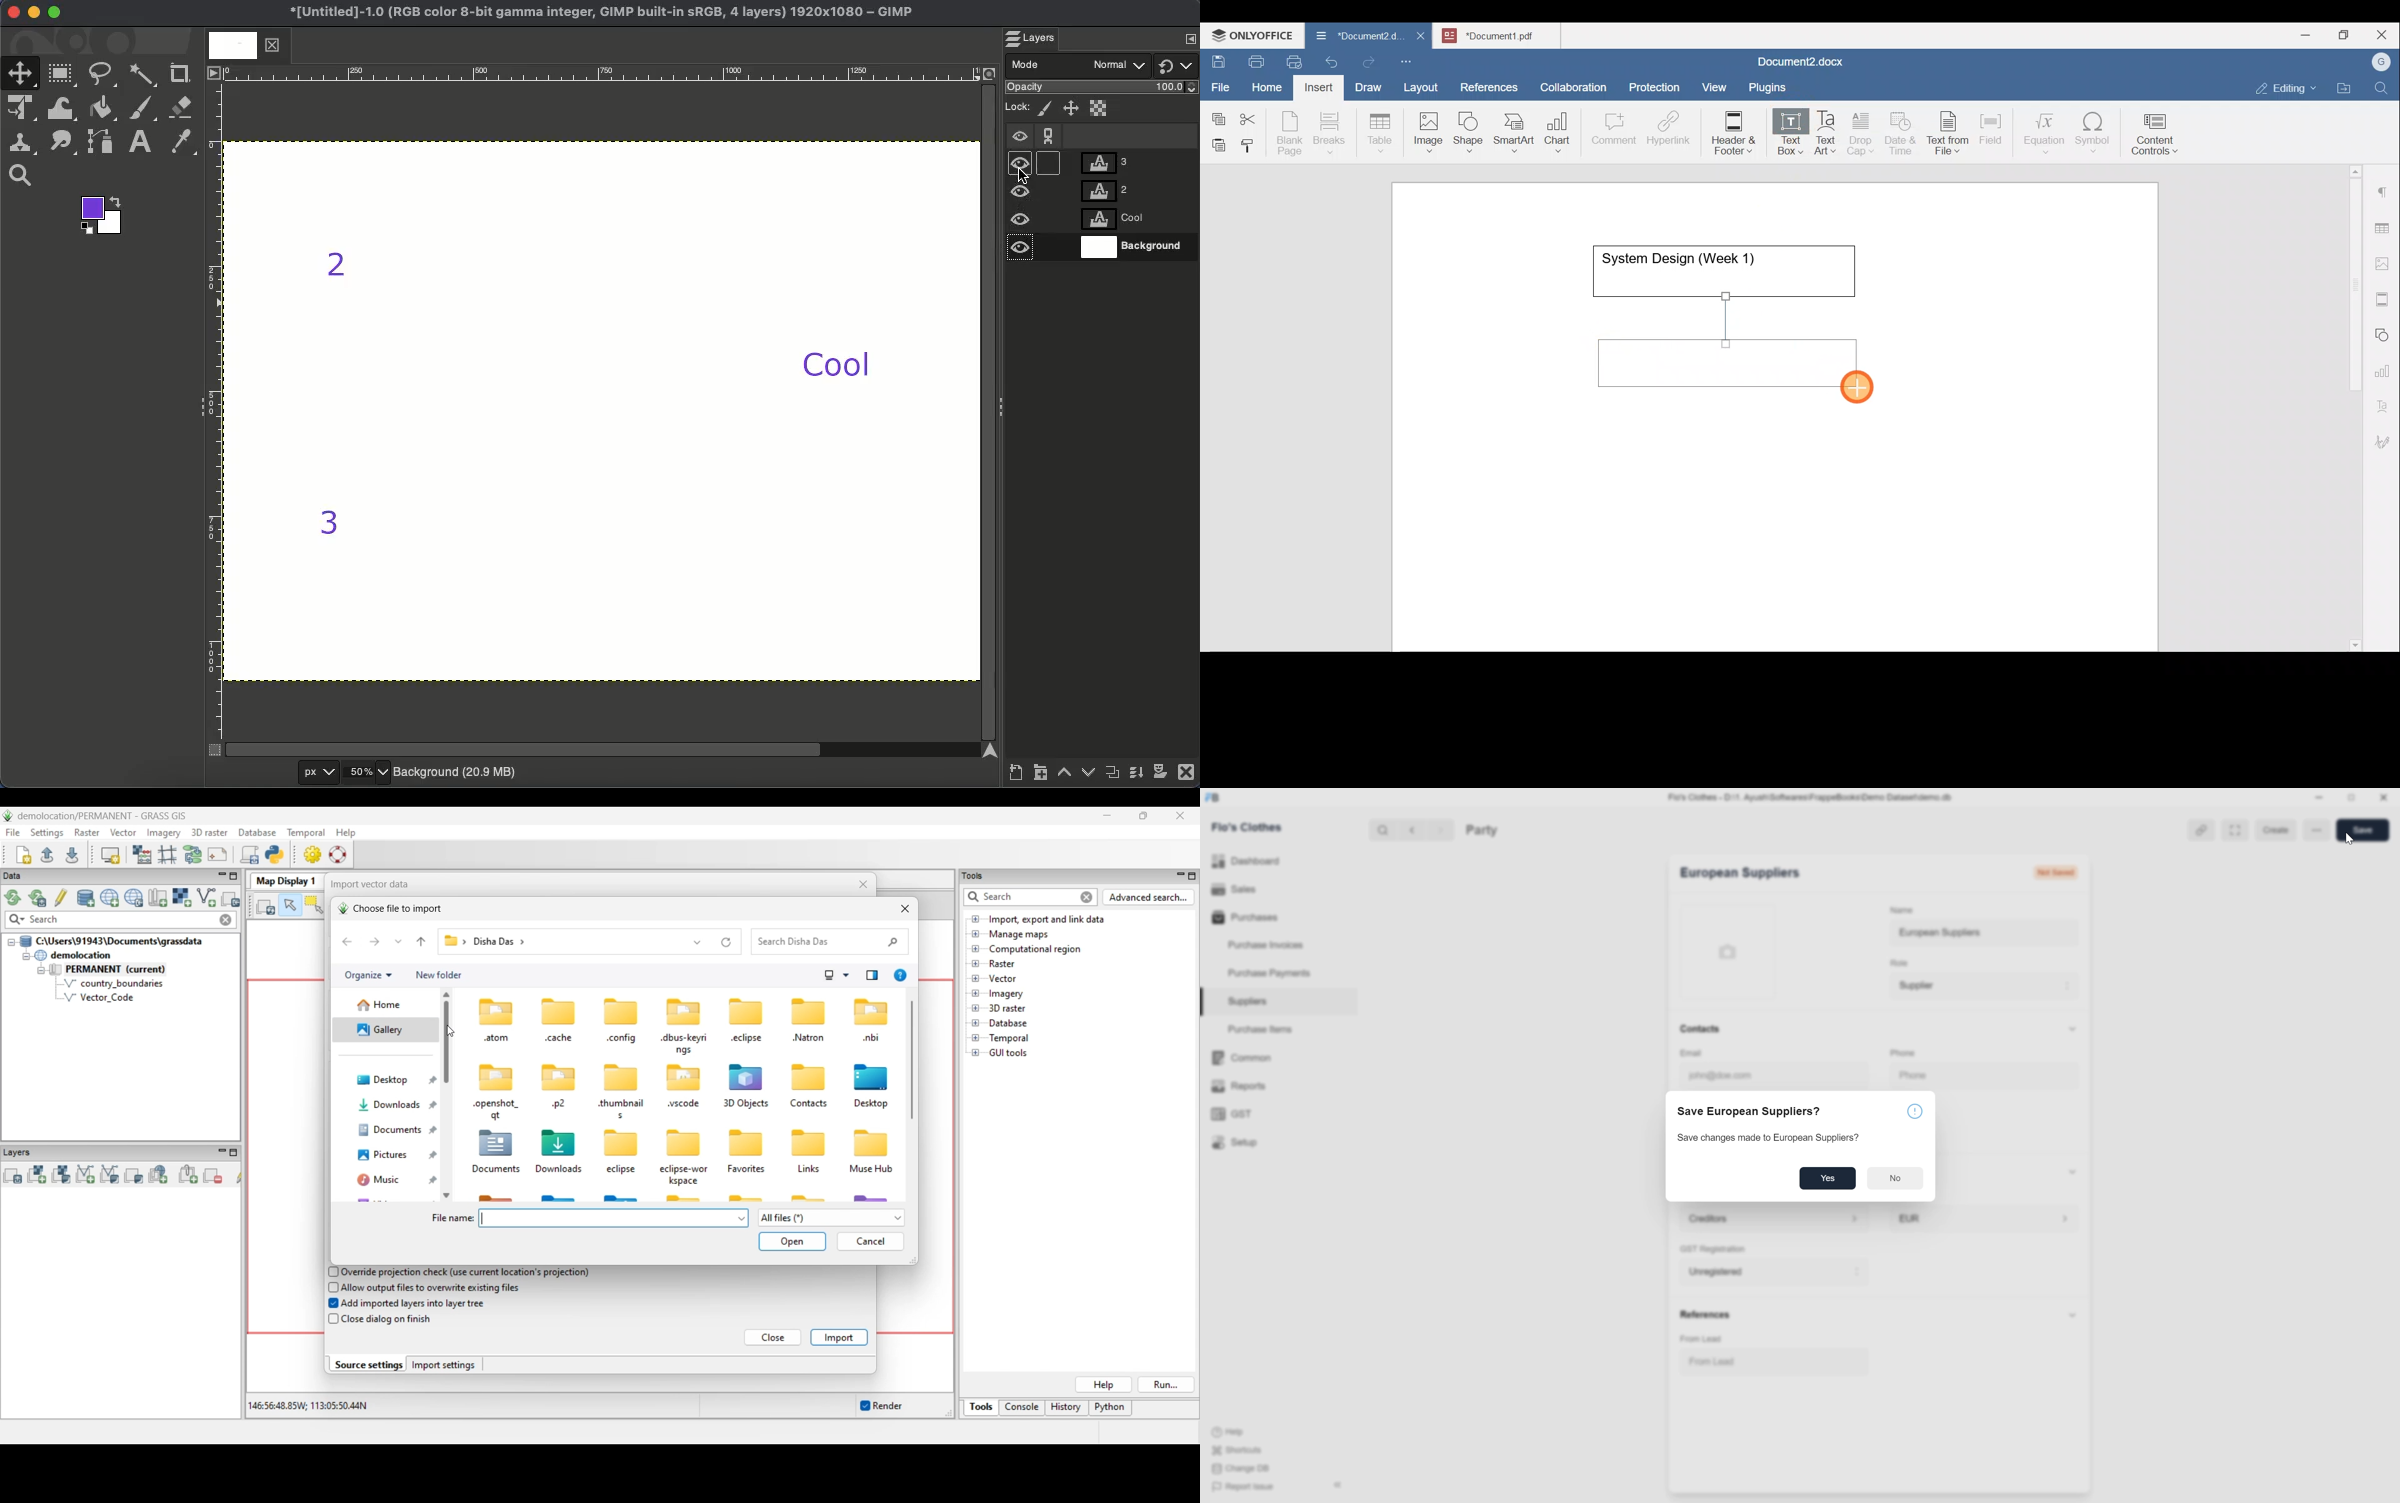 This screenshot has height=1512, width=2408. What do you see at coordinates (1247, 862) in the screenshot?
I see `dashboard` at bounding box center [1247, 862].